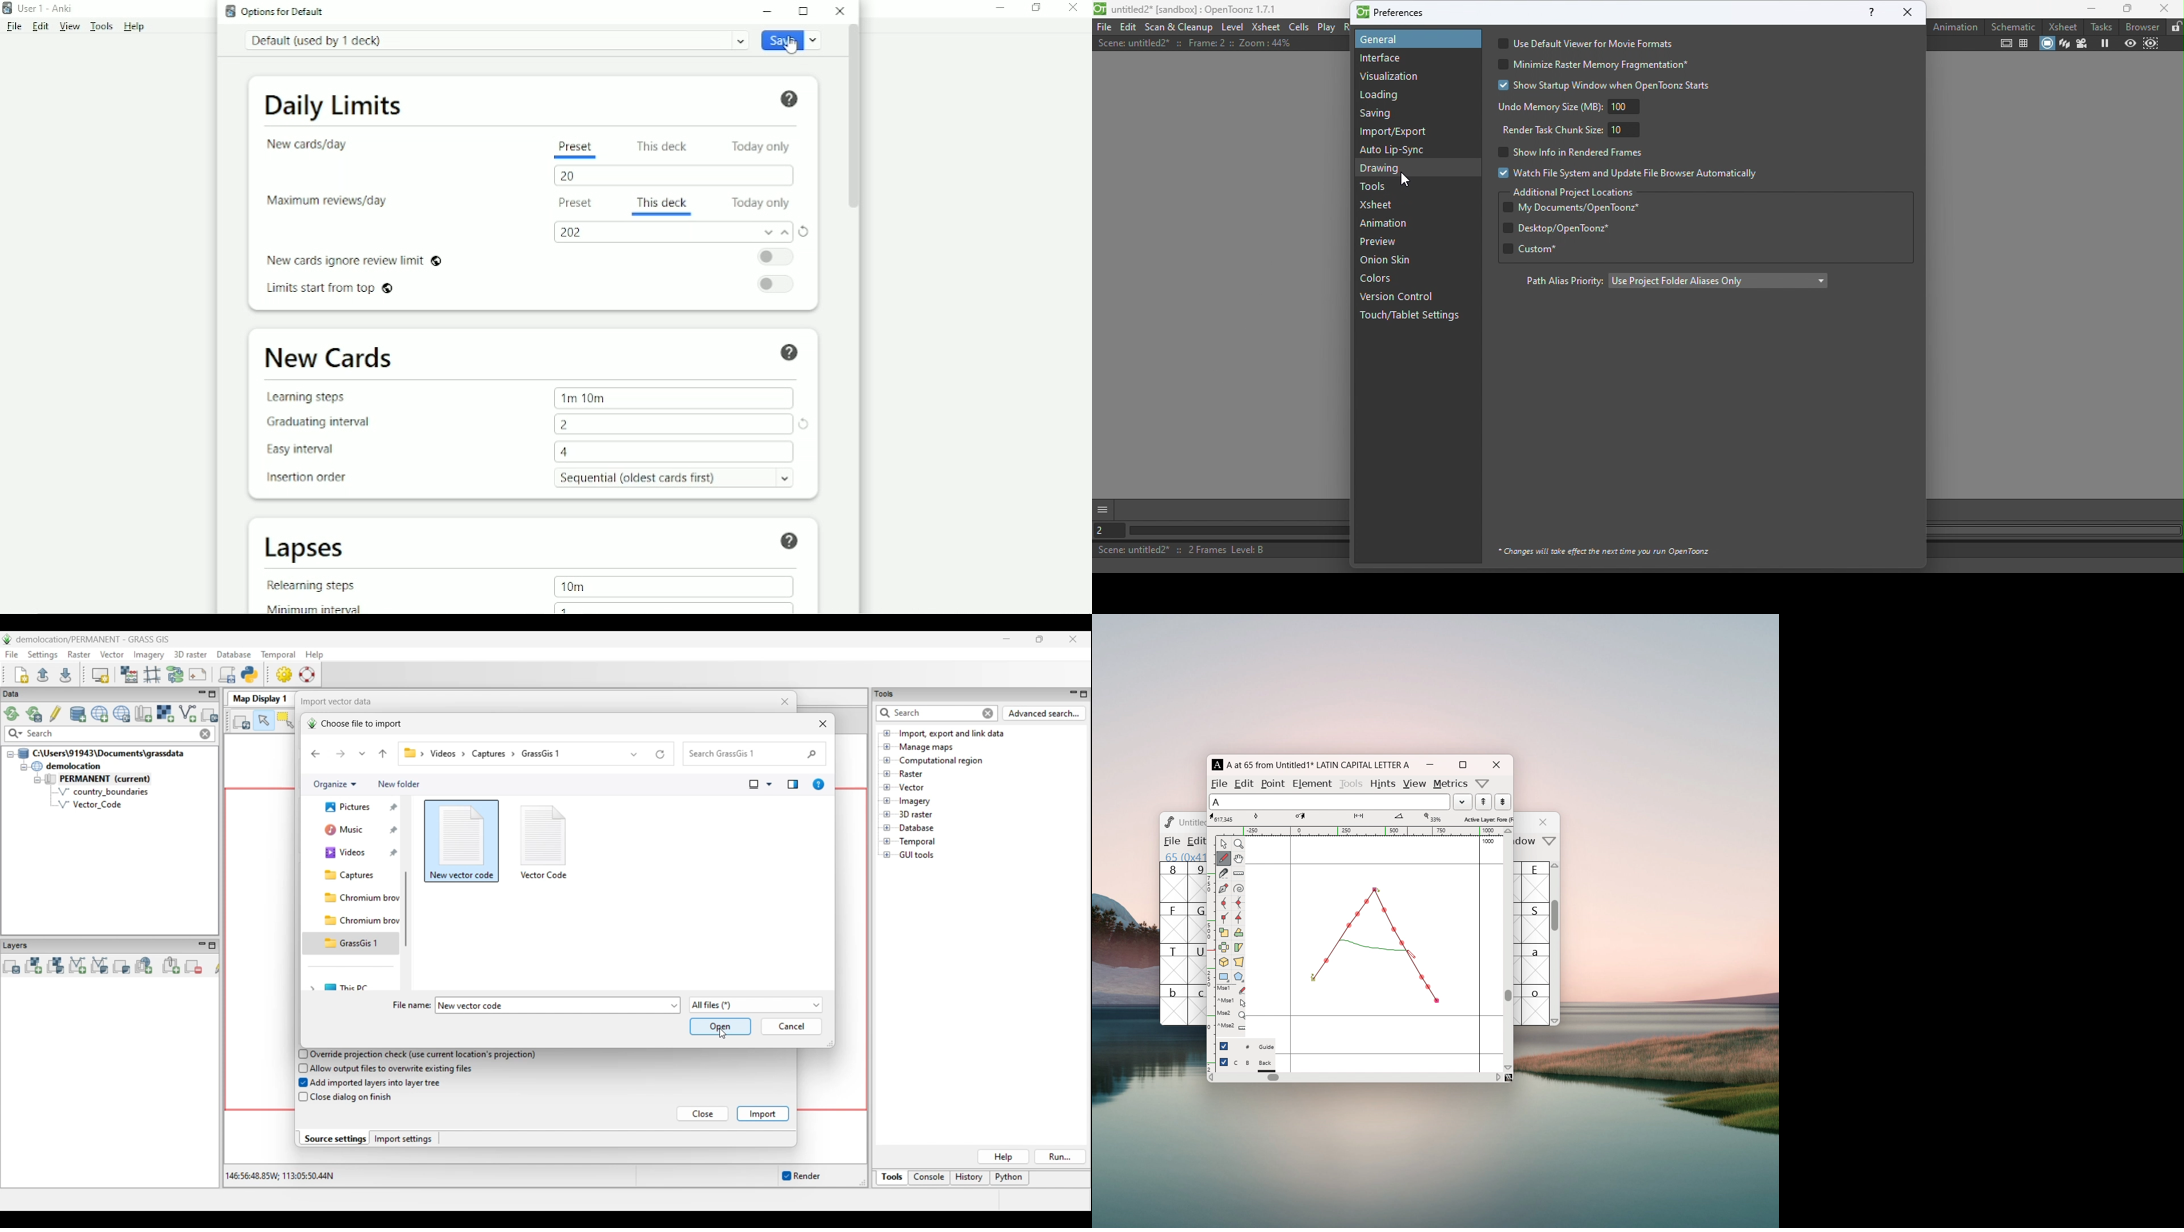  I want to click on maximum ascent line, so click(1375, 864).